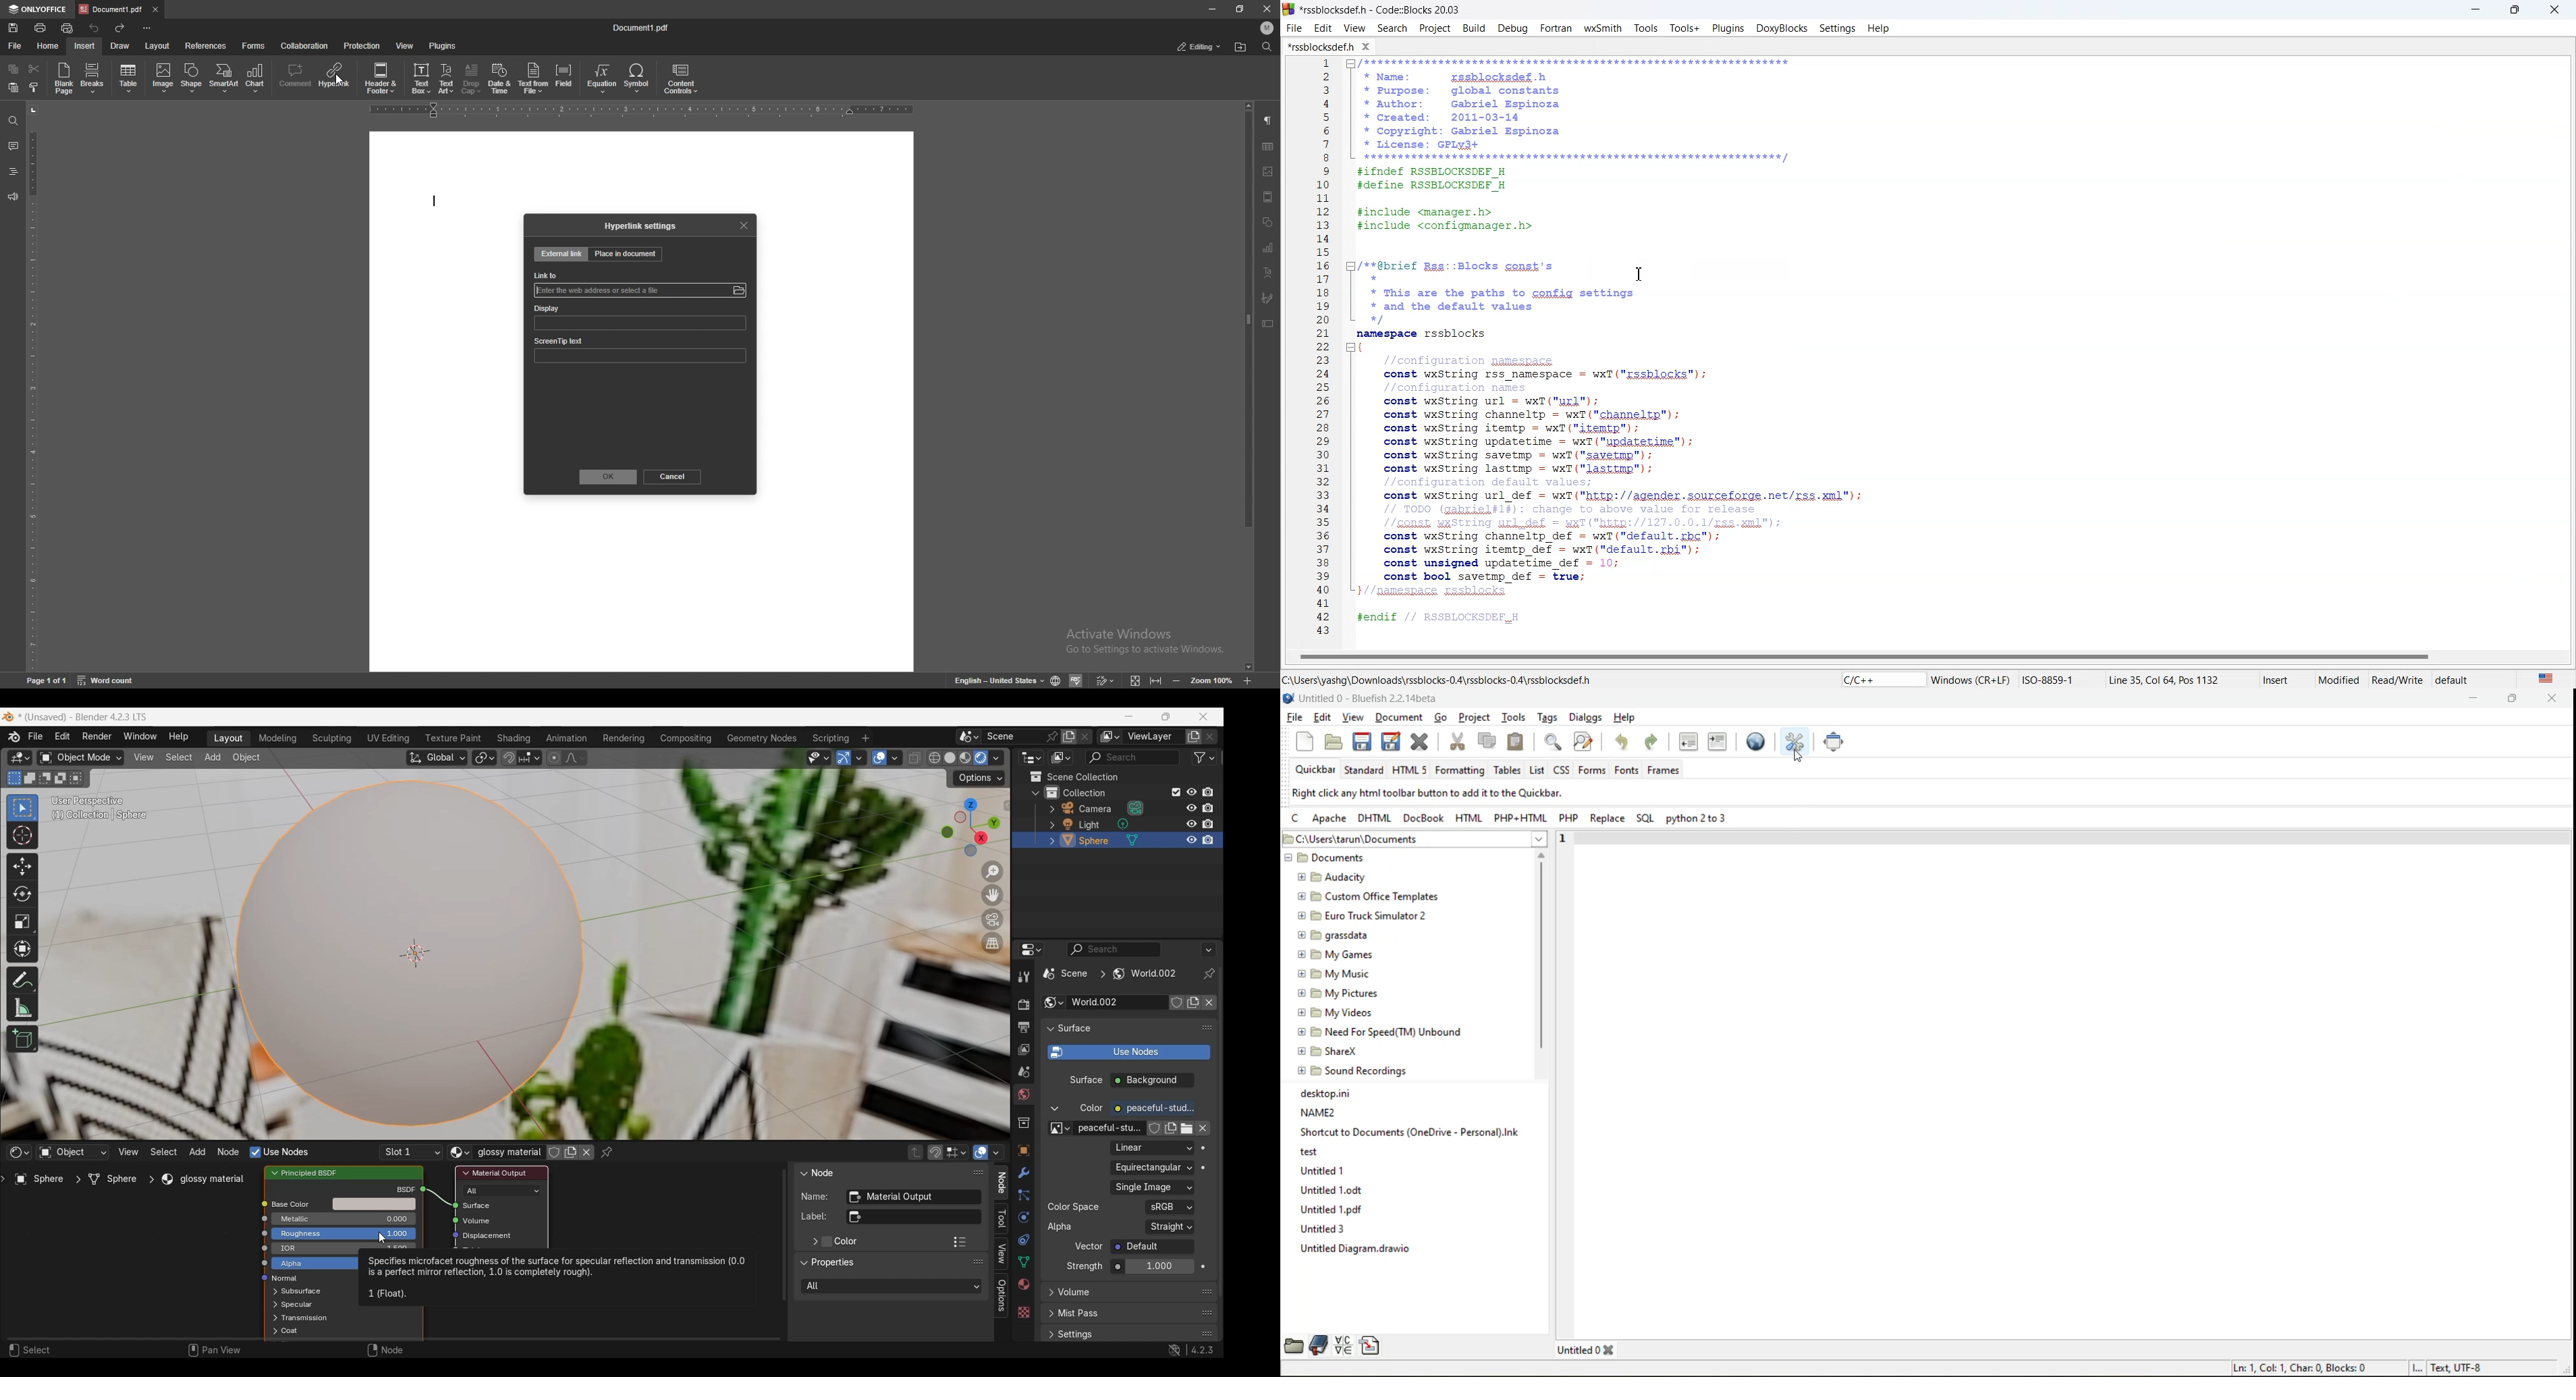  I want to click on text art, so click(446, 79).